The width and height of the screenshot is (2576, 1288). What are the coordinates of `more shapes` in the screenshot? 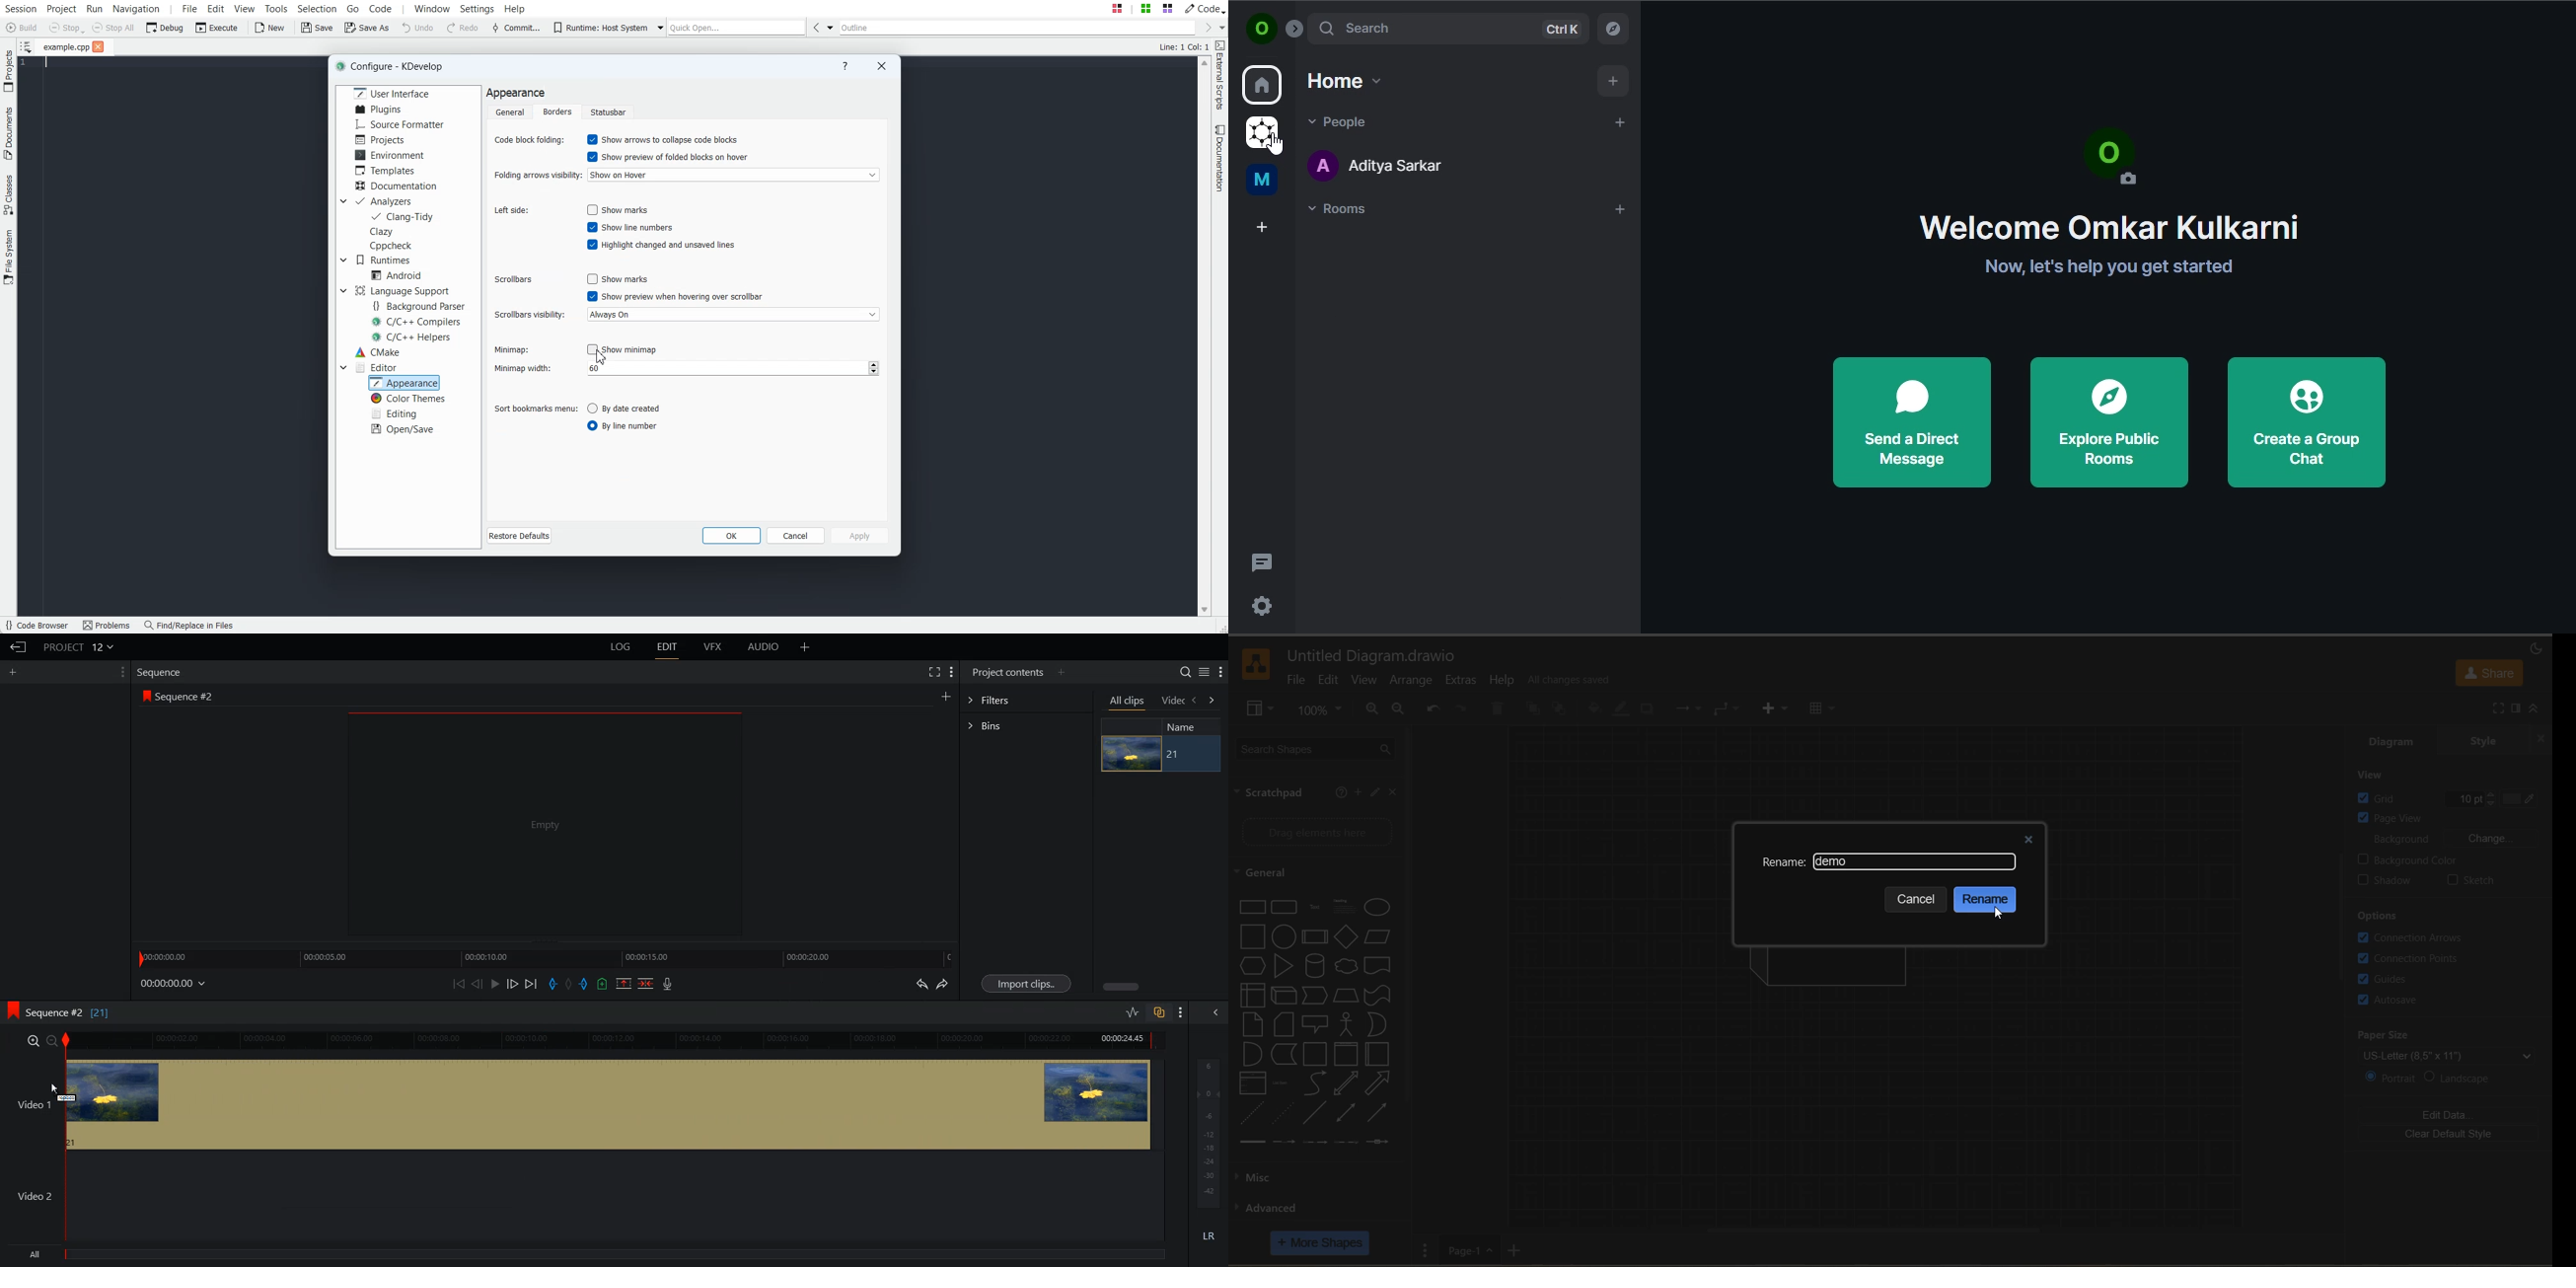 It's located at (1320, 1243).